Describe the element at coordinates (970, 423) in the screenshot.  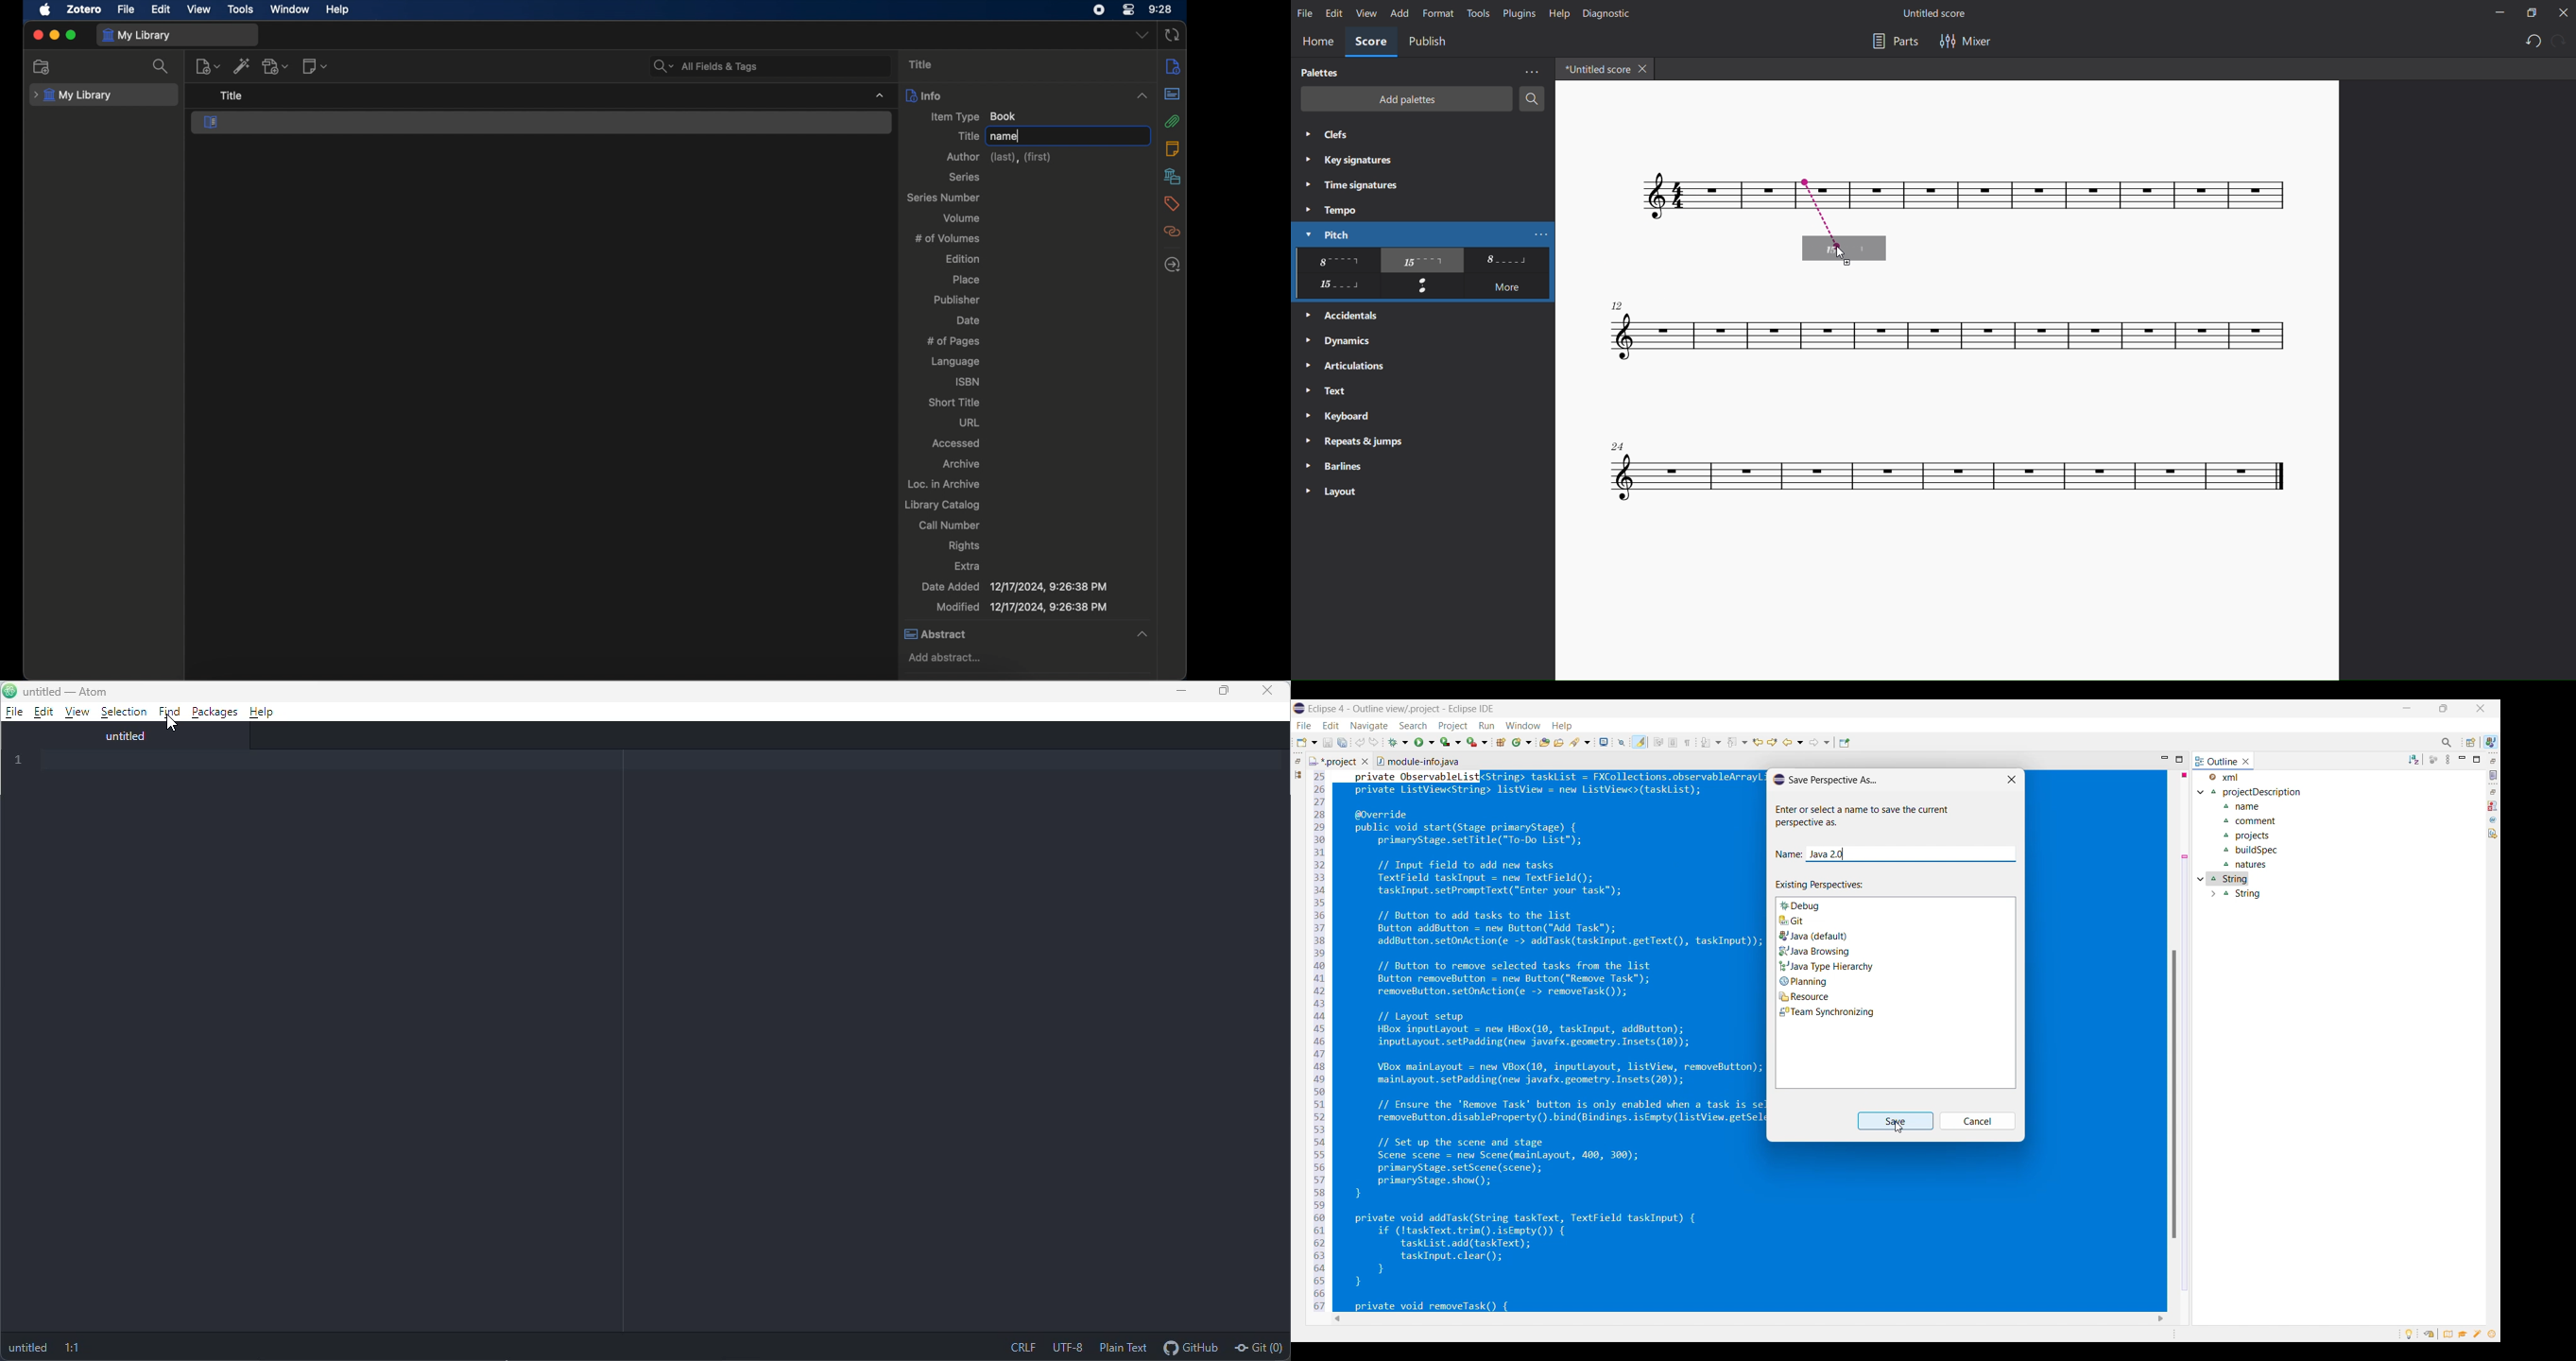
I see `url` at that location.